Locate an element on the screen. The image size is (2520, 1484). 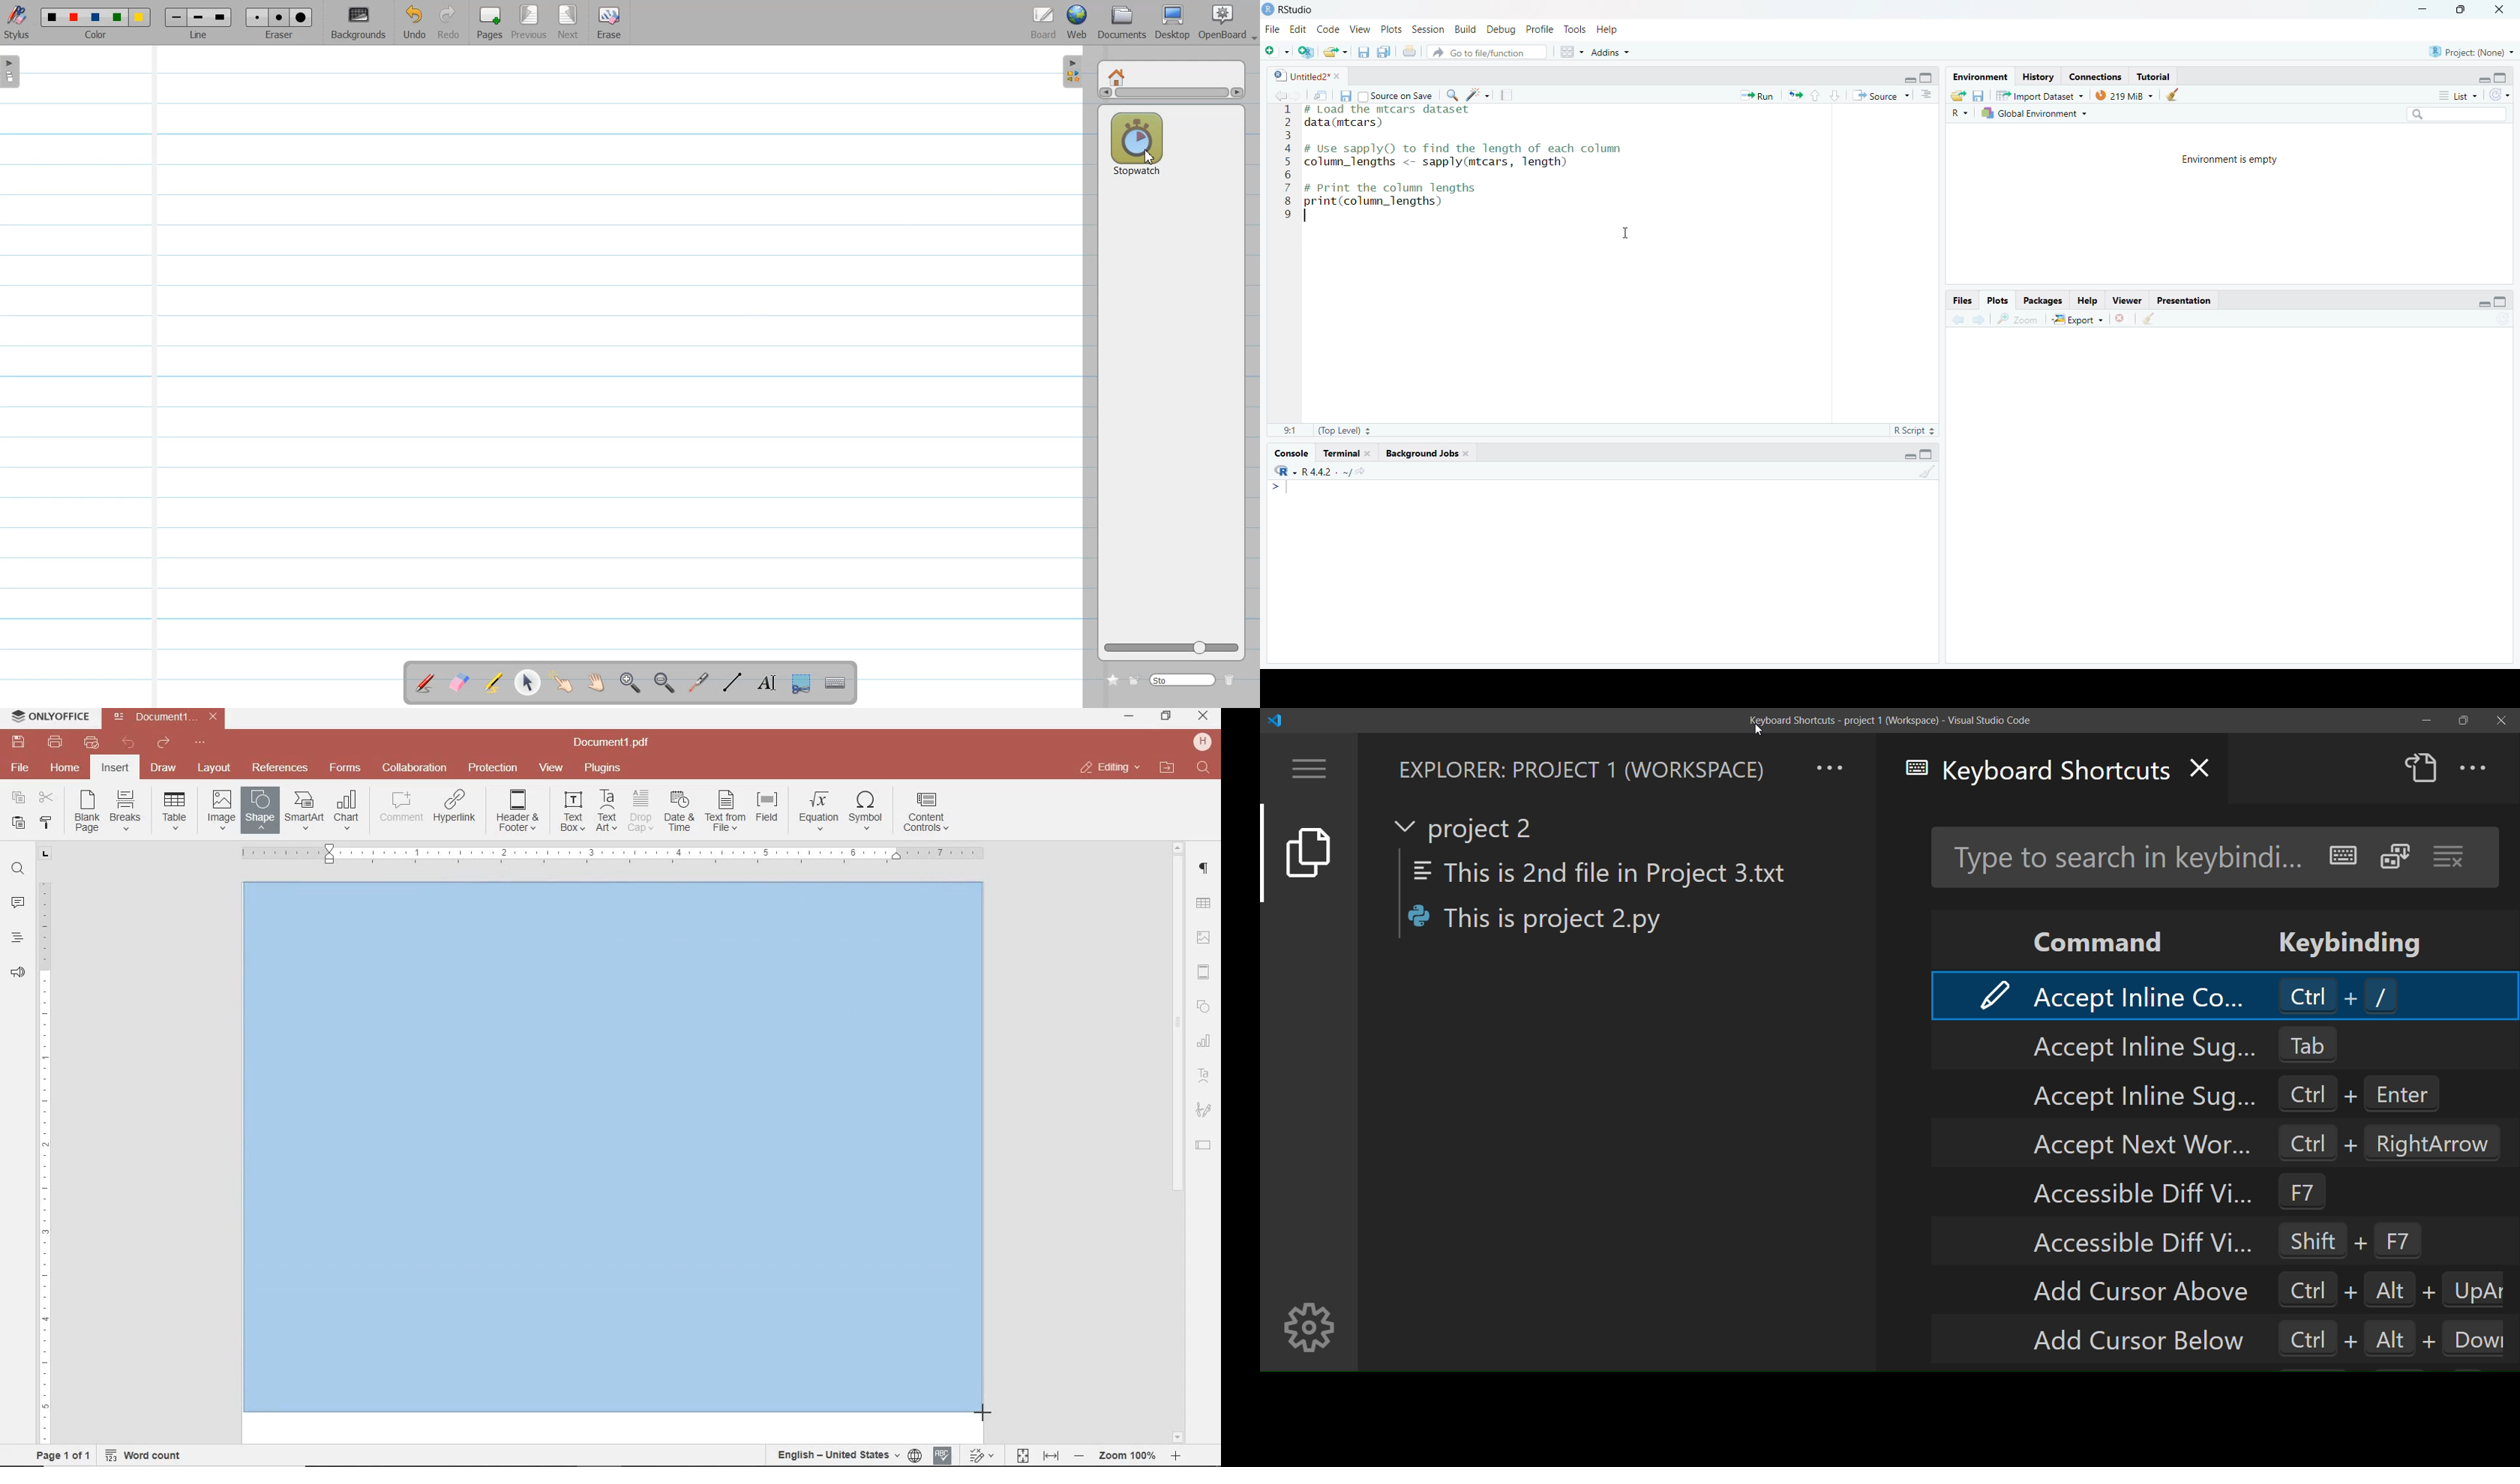
draw is located at coordinates (164, 767).